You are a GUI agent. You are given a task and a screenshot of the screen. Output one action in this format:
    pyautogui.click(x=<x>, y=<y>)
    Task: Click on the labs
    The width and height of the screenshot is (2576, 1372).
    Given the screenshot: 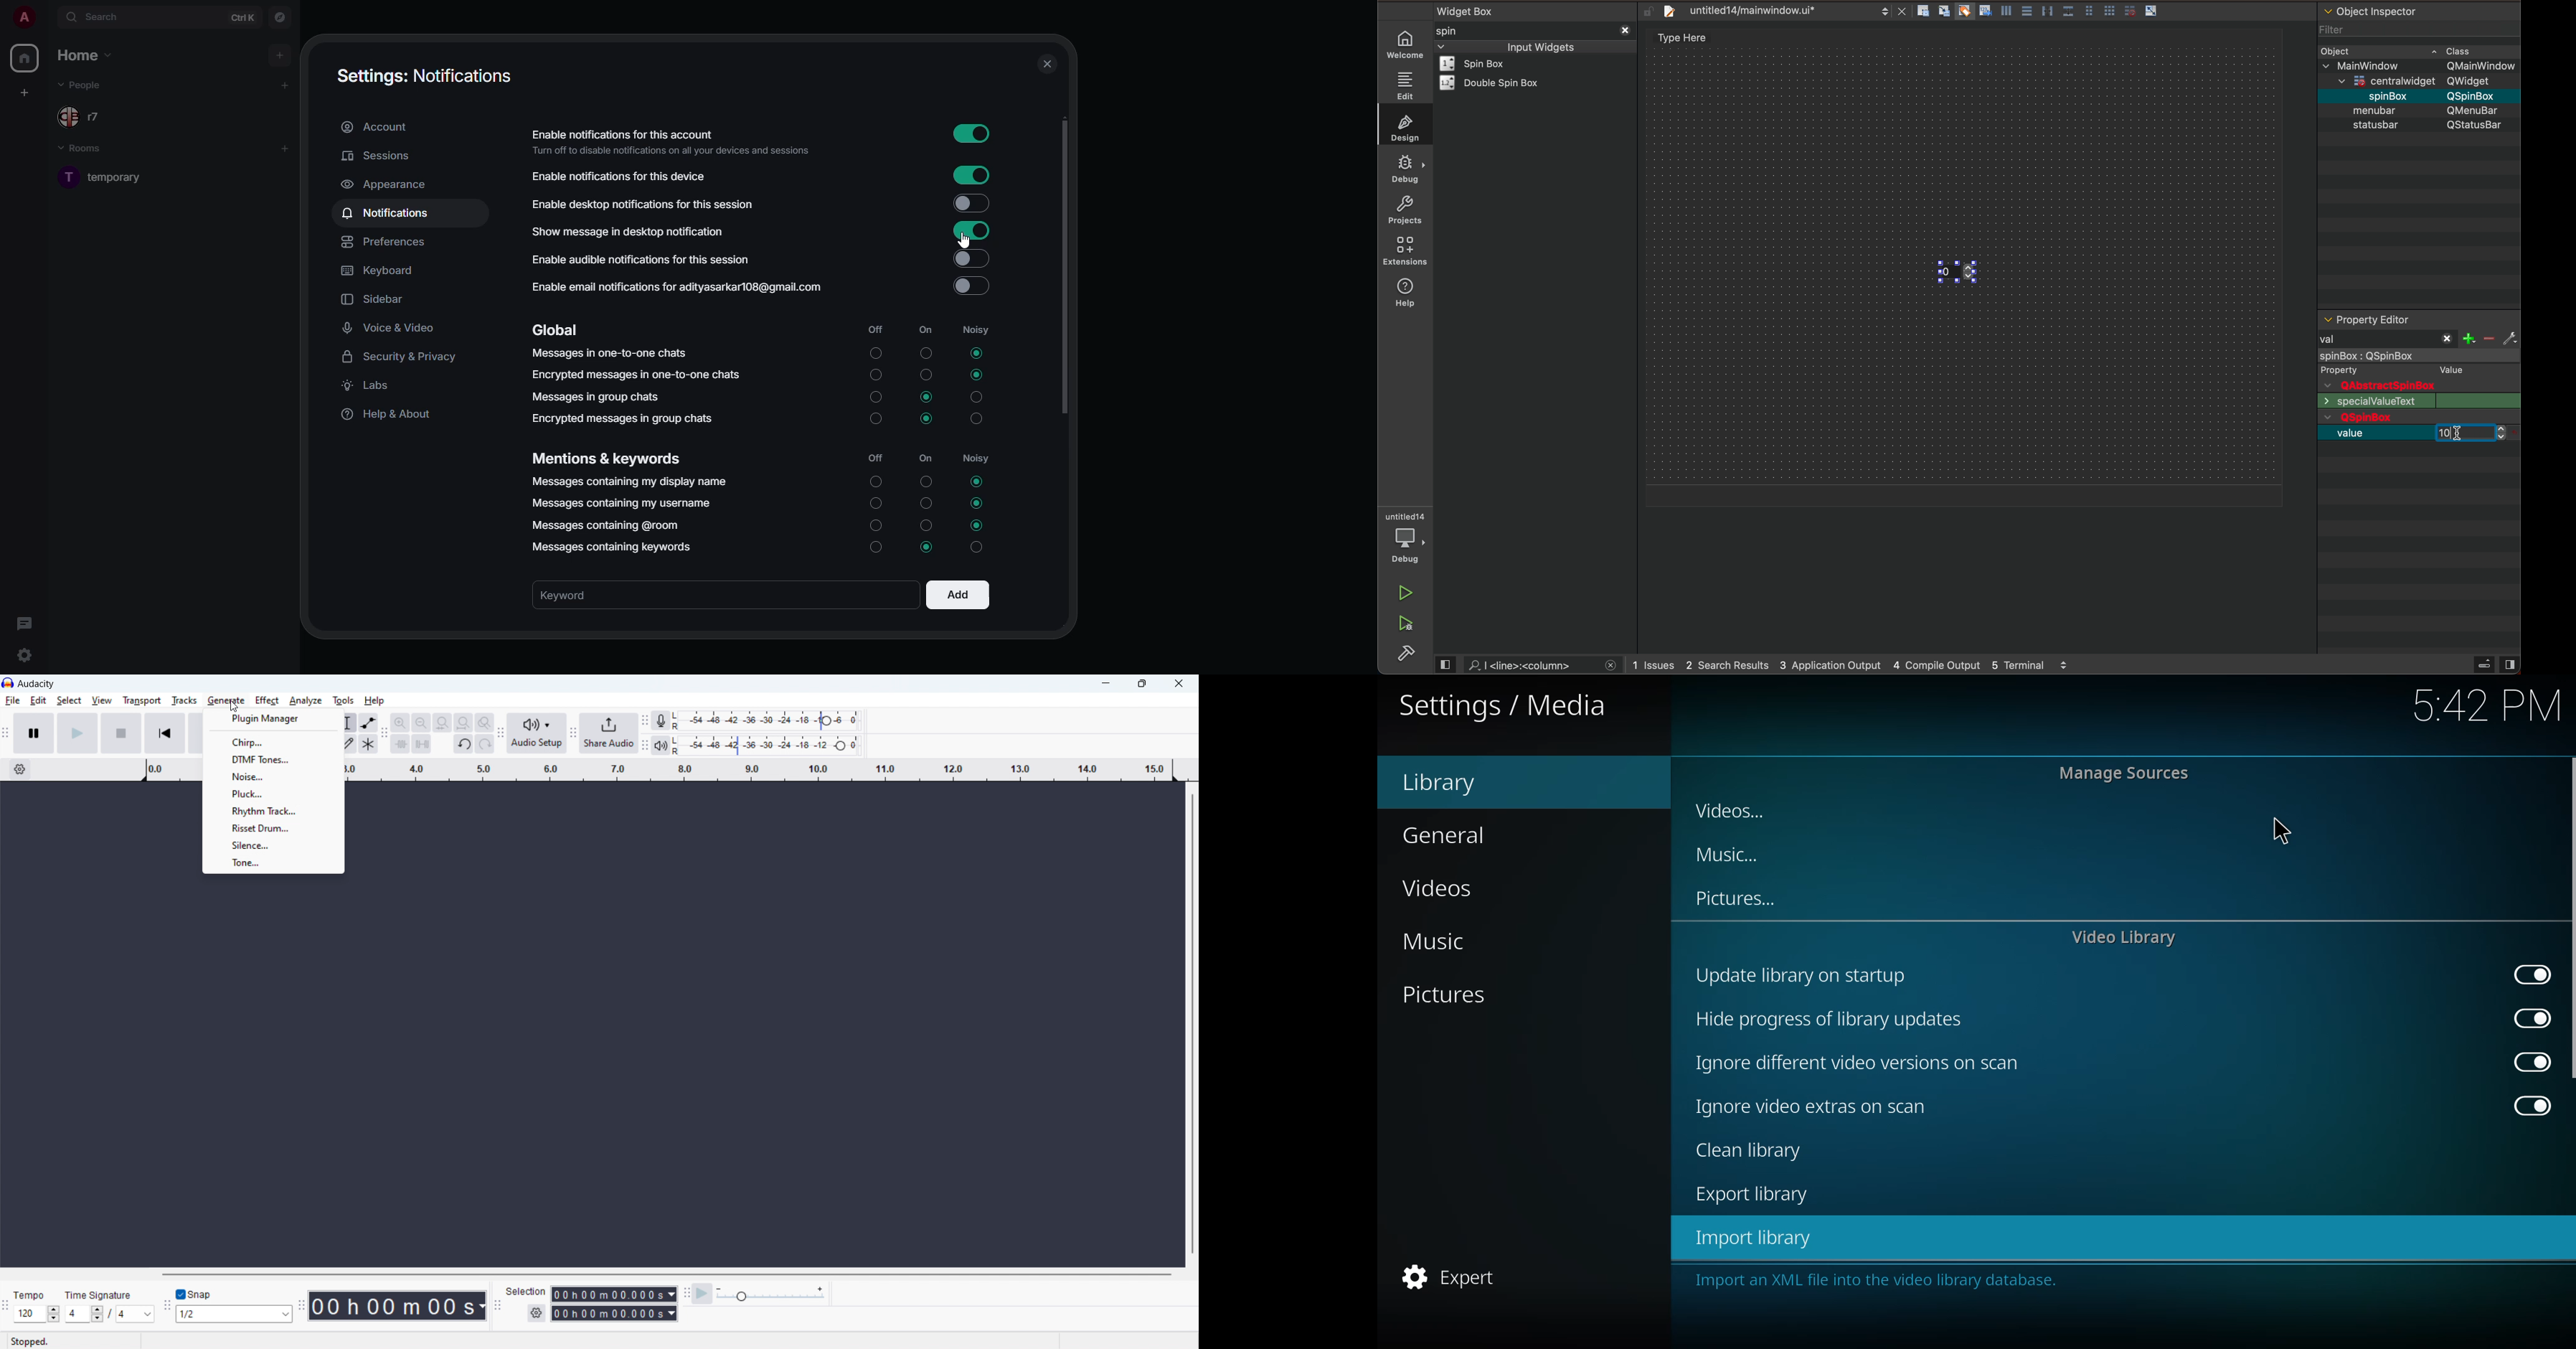 What is the action you would take?
    pyautogui.click(x=374, y=384)
    